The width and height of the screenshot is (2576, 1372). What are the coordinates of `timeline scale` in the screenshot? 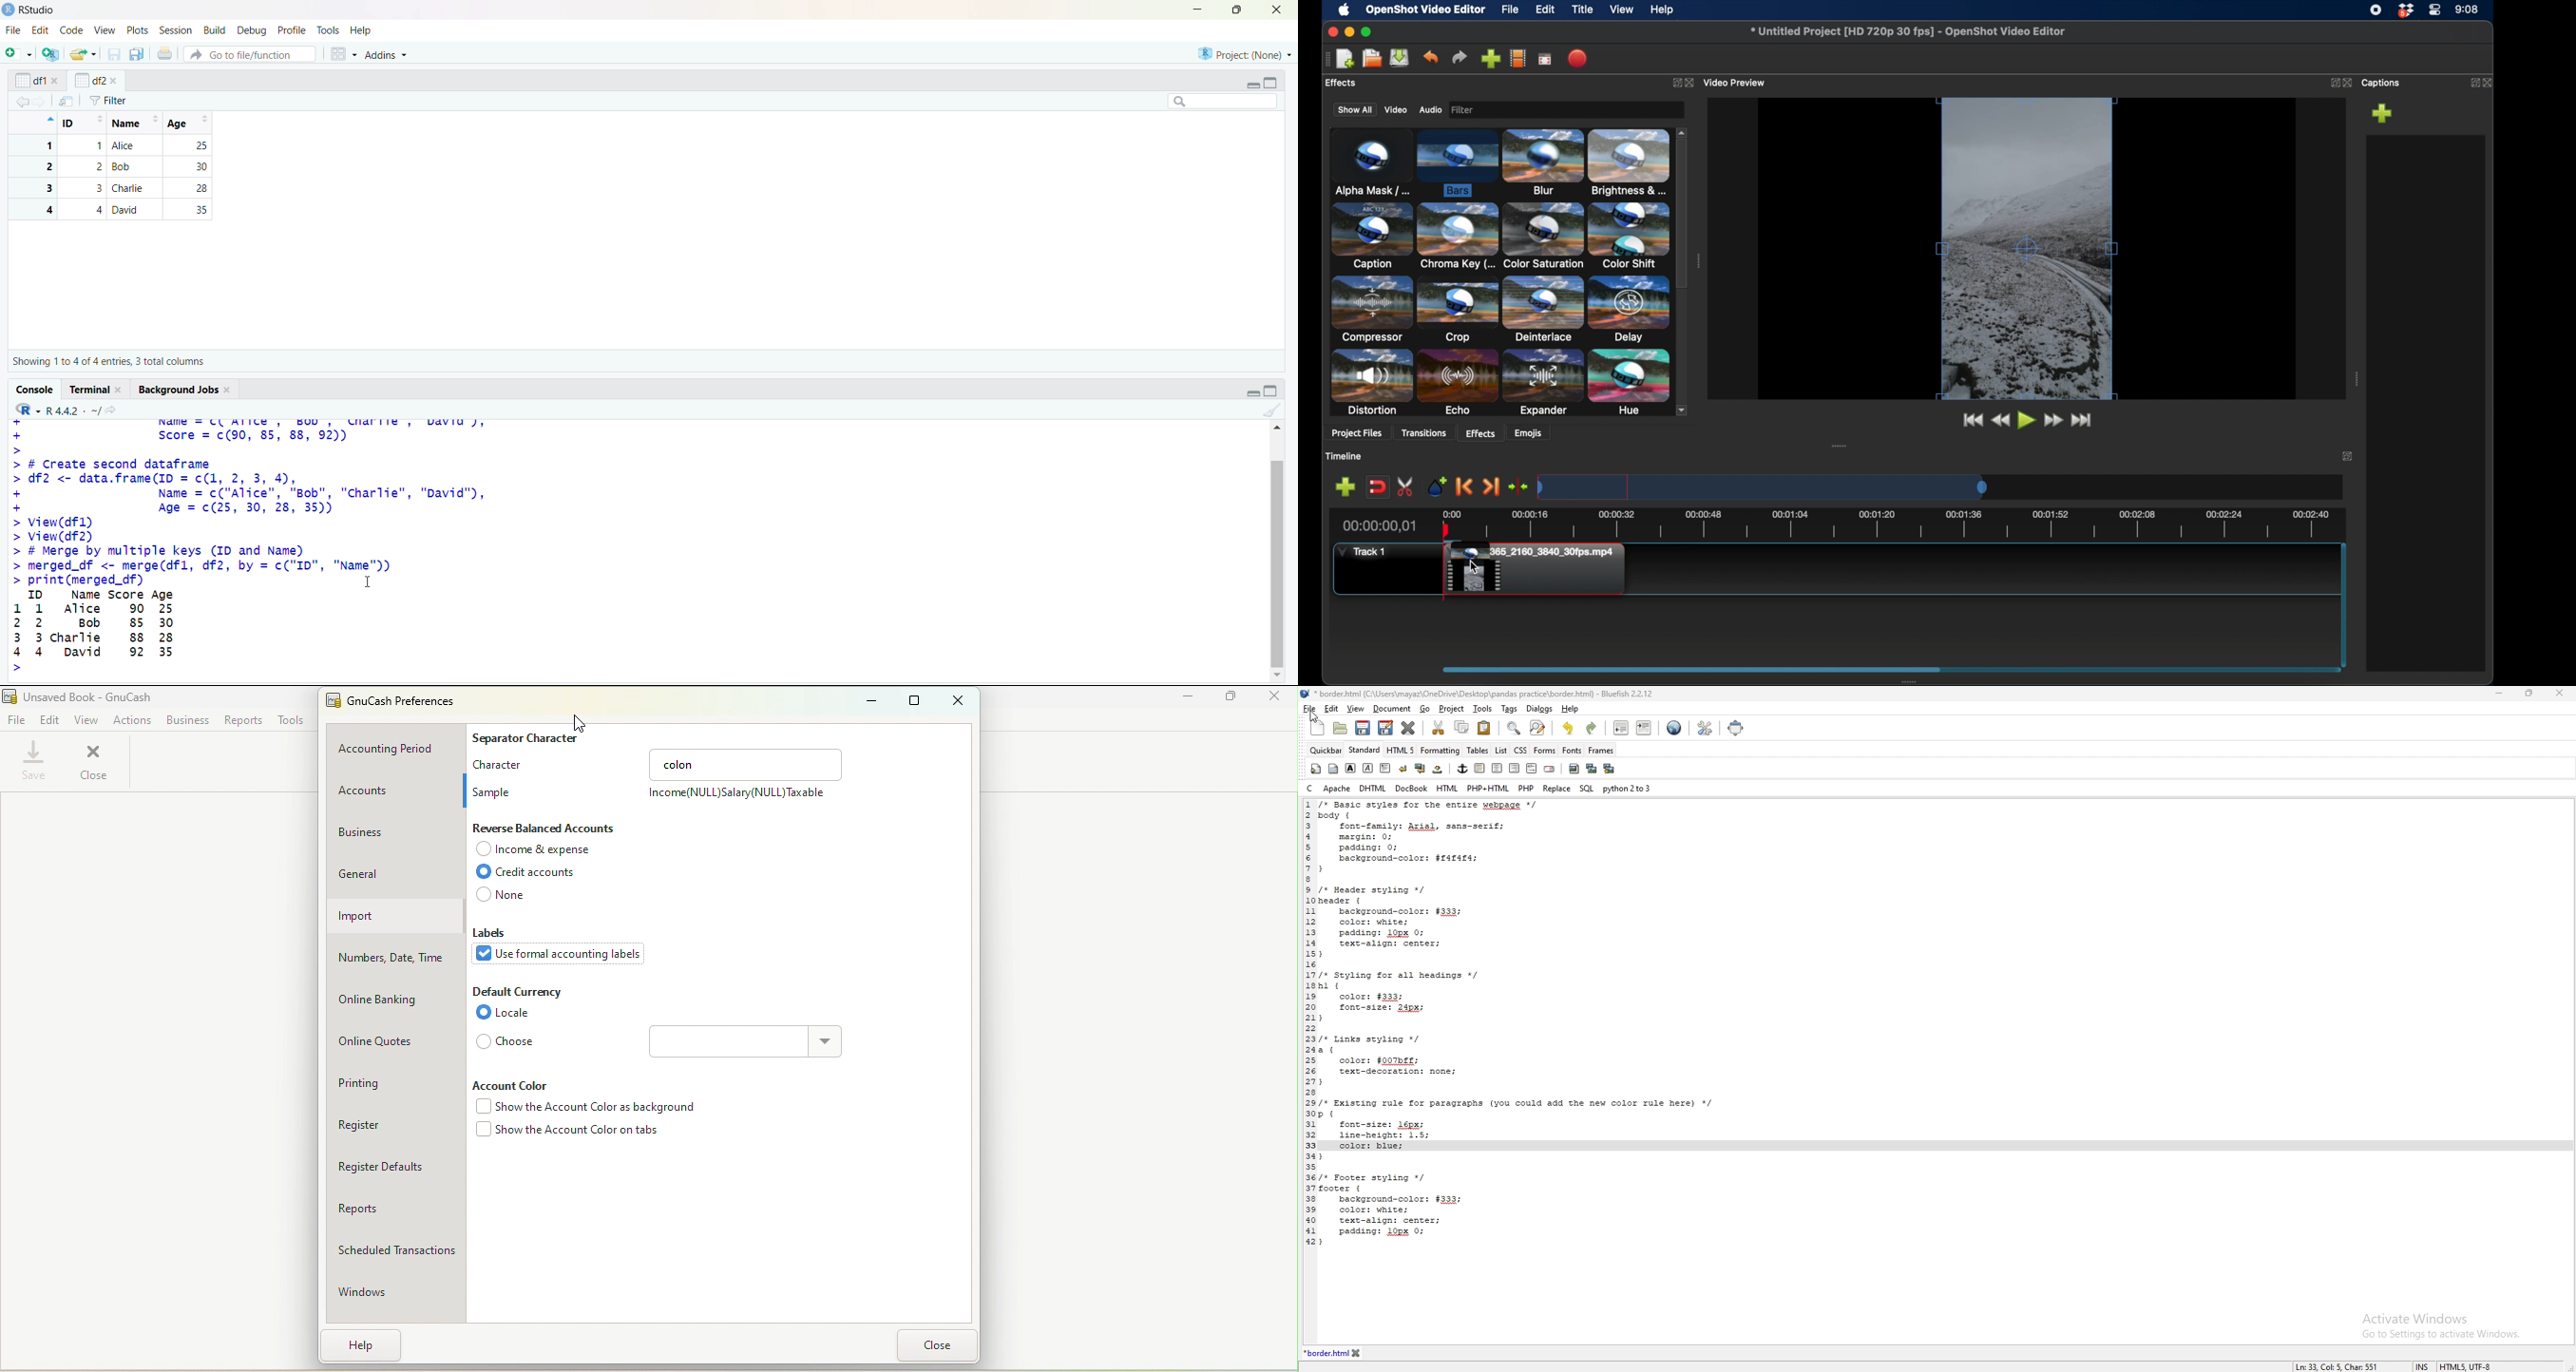 It's located at (1762, 487).